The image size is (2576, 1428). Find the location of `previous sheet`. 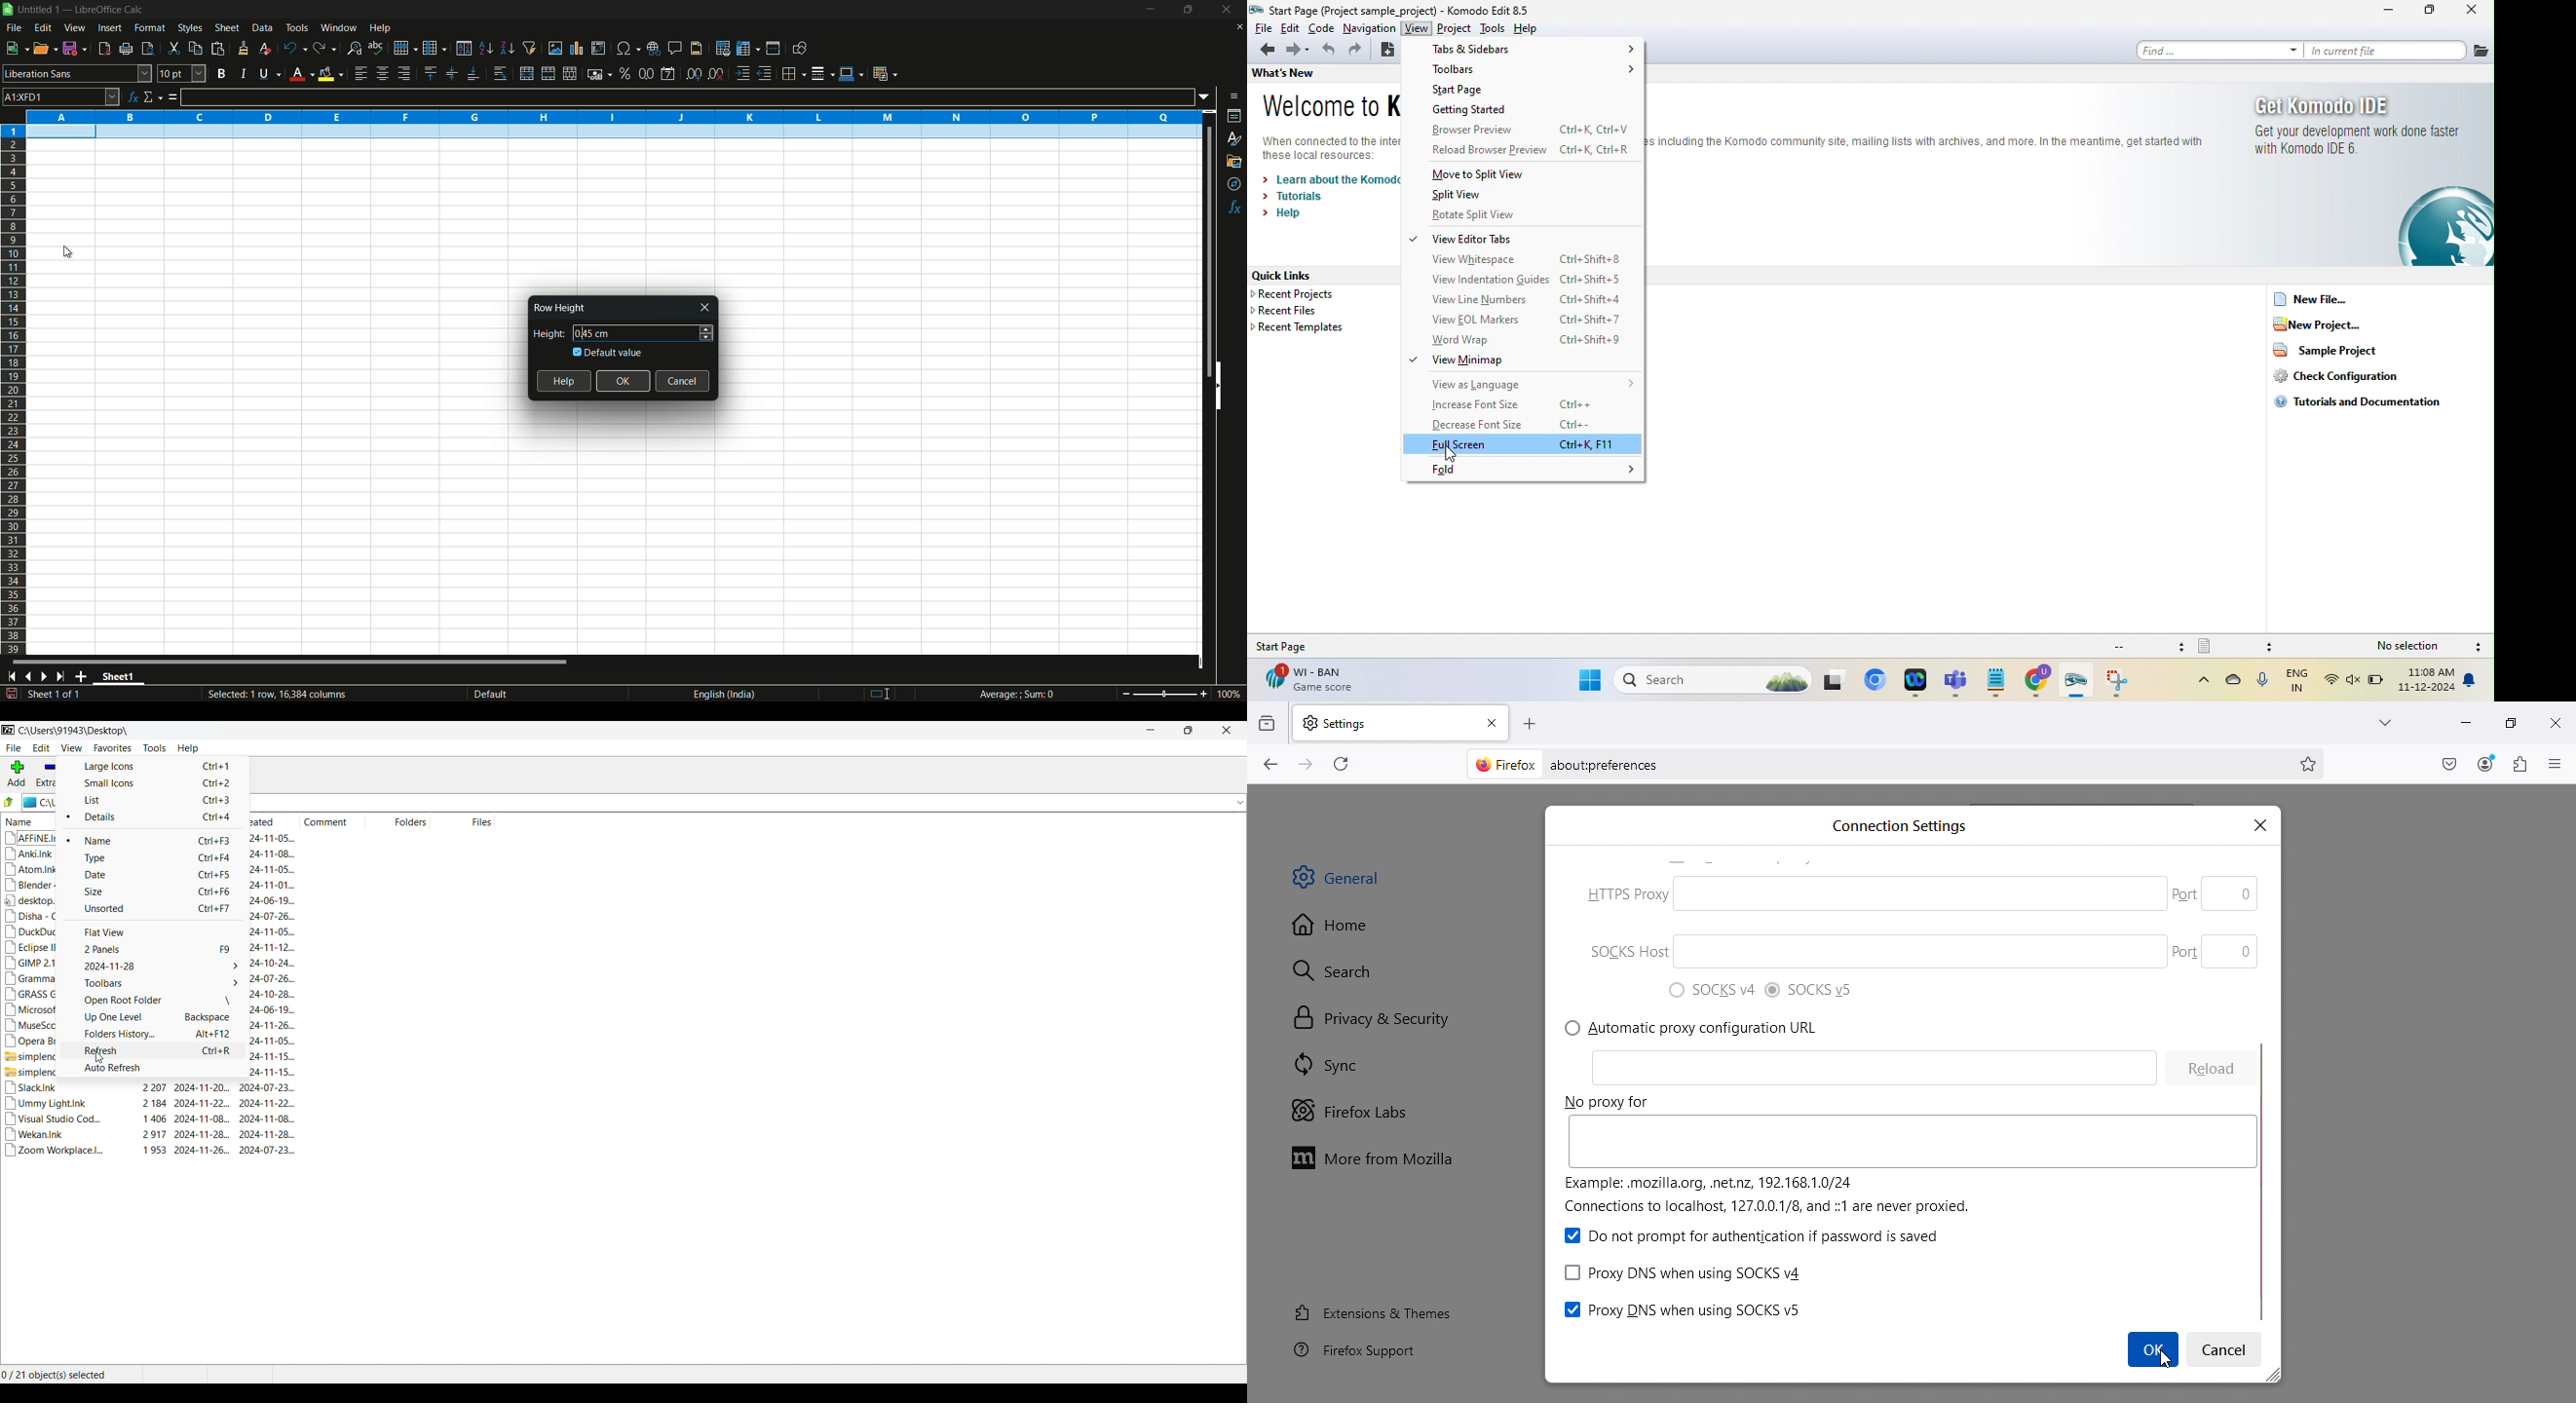

previous sheet is located at coordinates (27, 677).